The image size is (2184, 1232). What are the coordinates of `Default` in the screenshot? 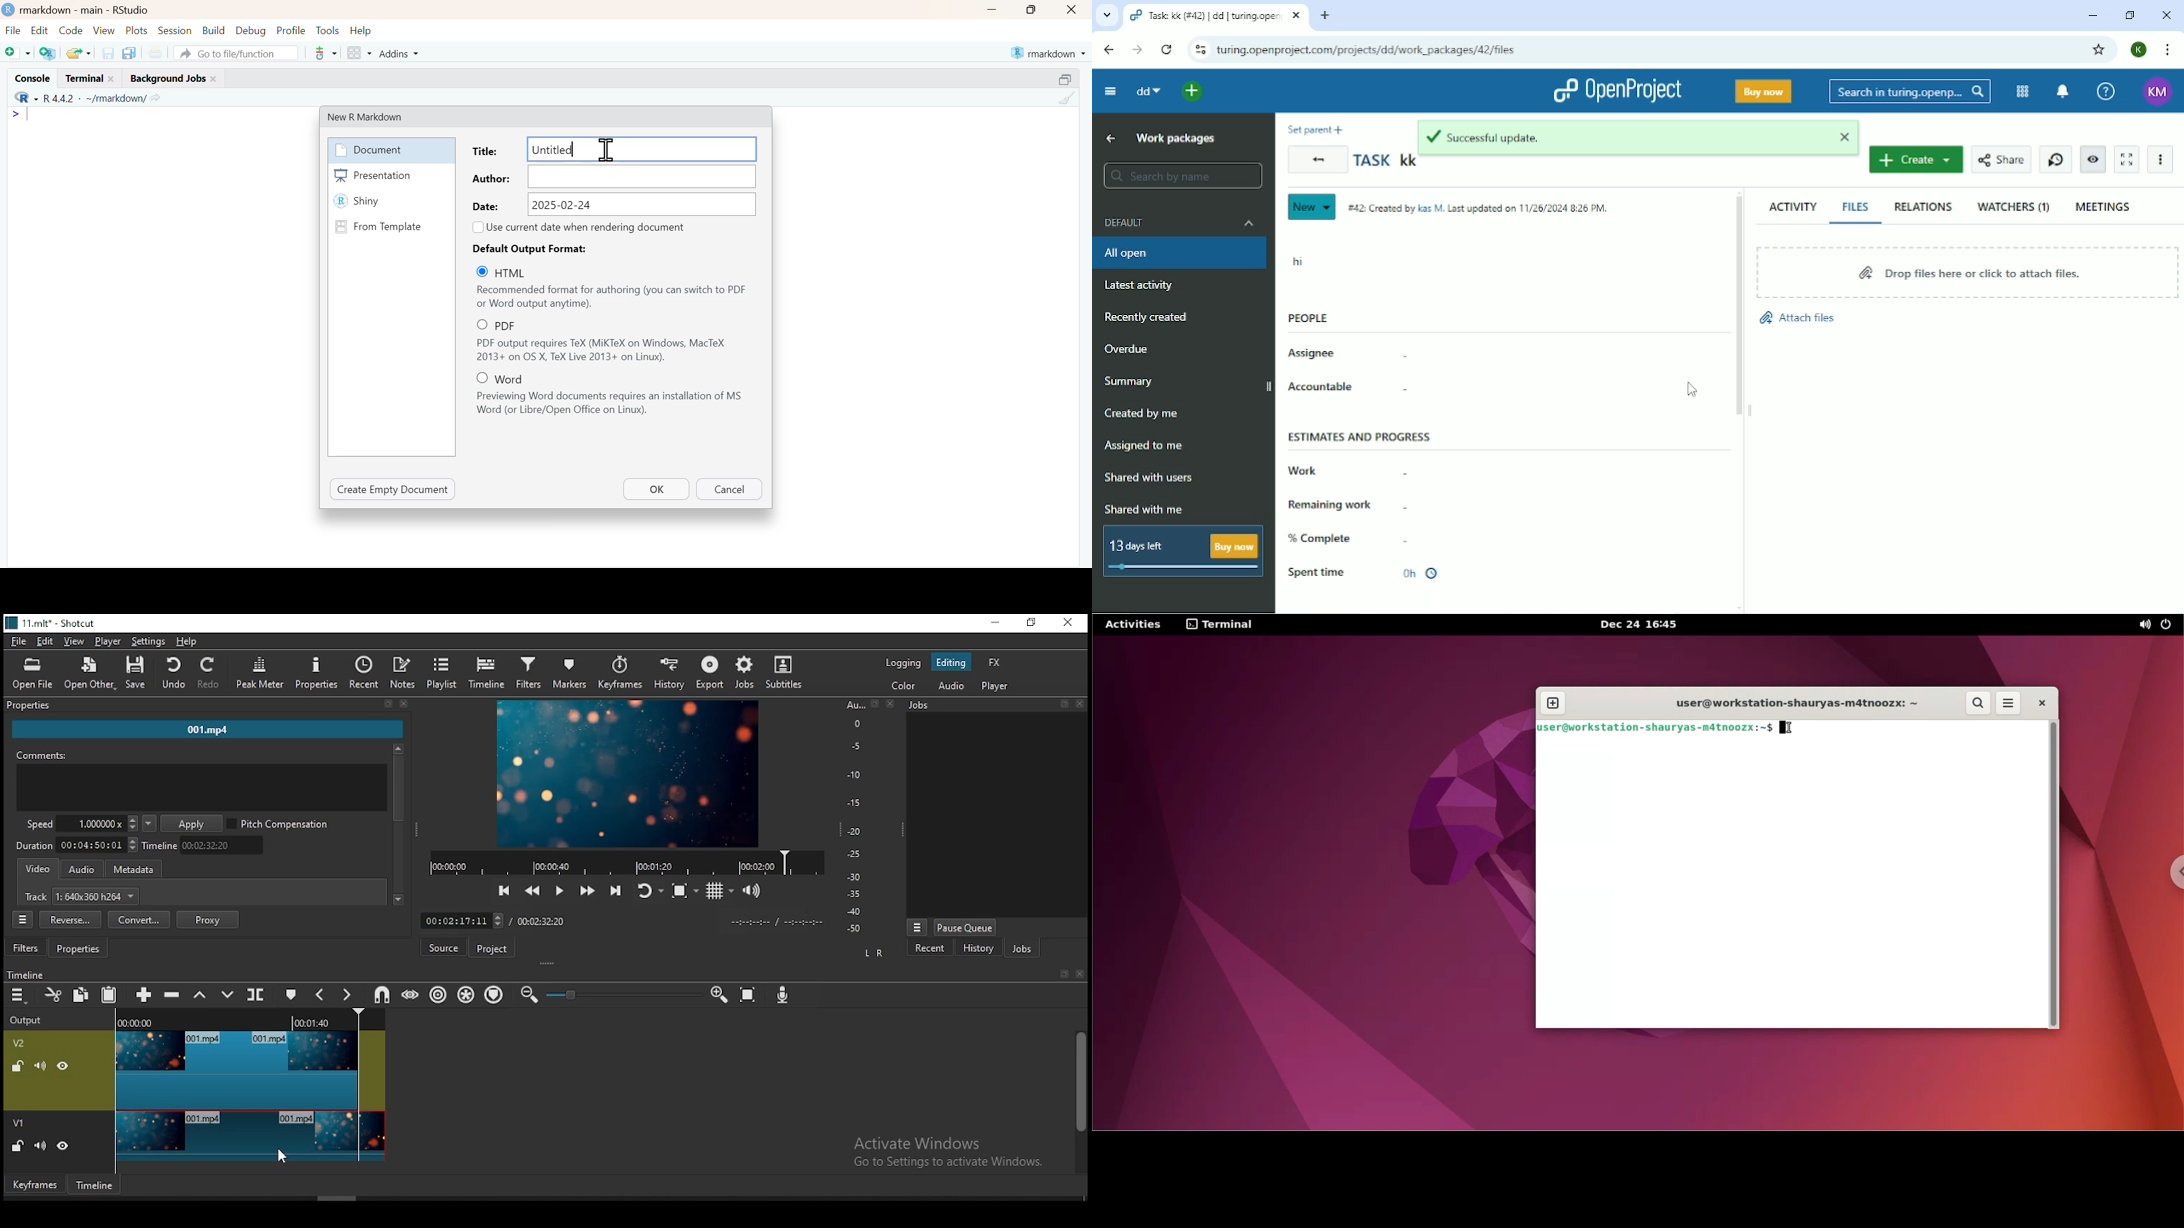 It's located at (1181, 223).